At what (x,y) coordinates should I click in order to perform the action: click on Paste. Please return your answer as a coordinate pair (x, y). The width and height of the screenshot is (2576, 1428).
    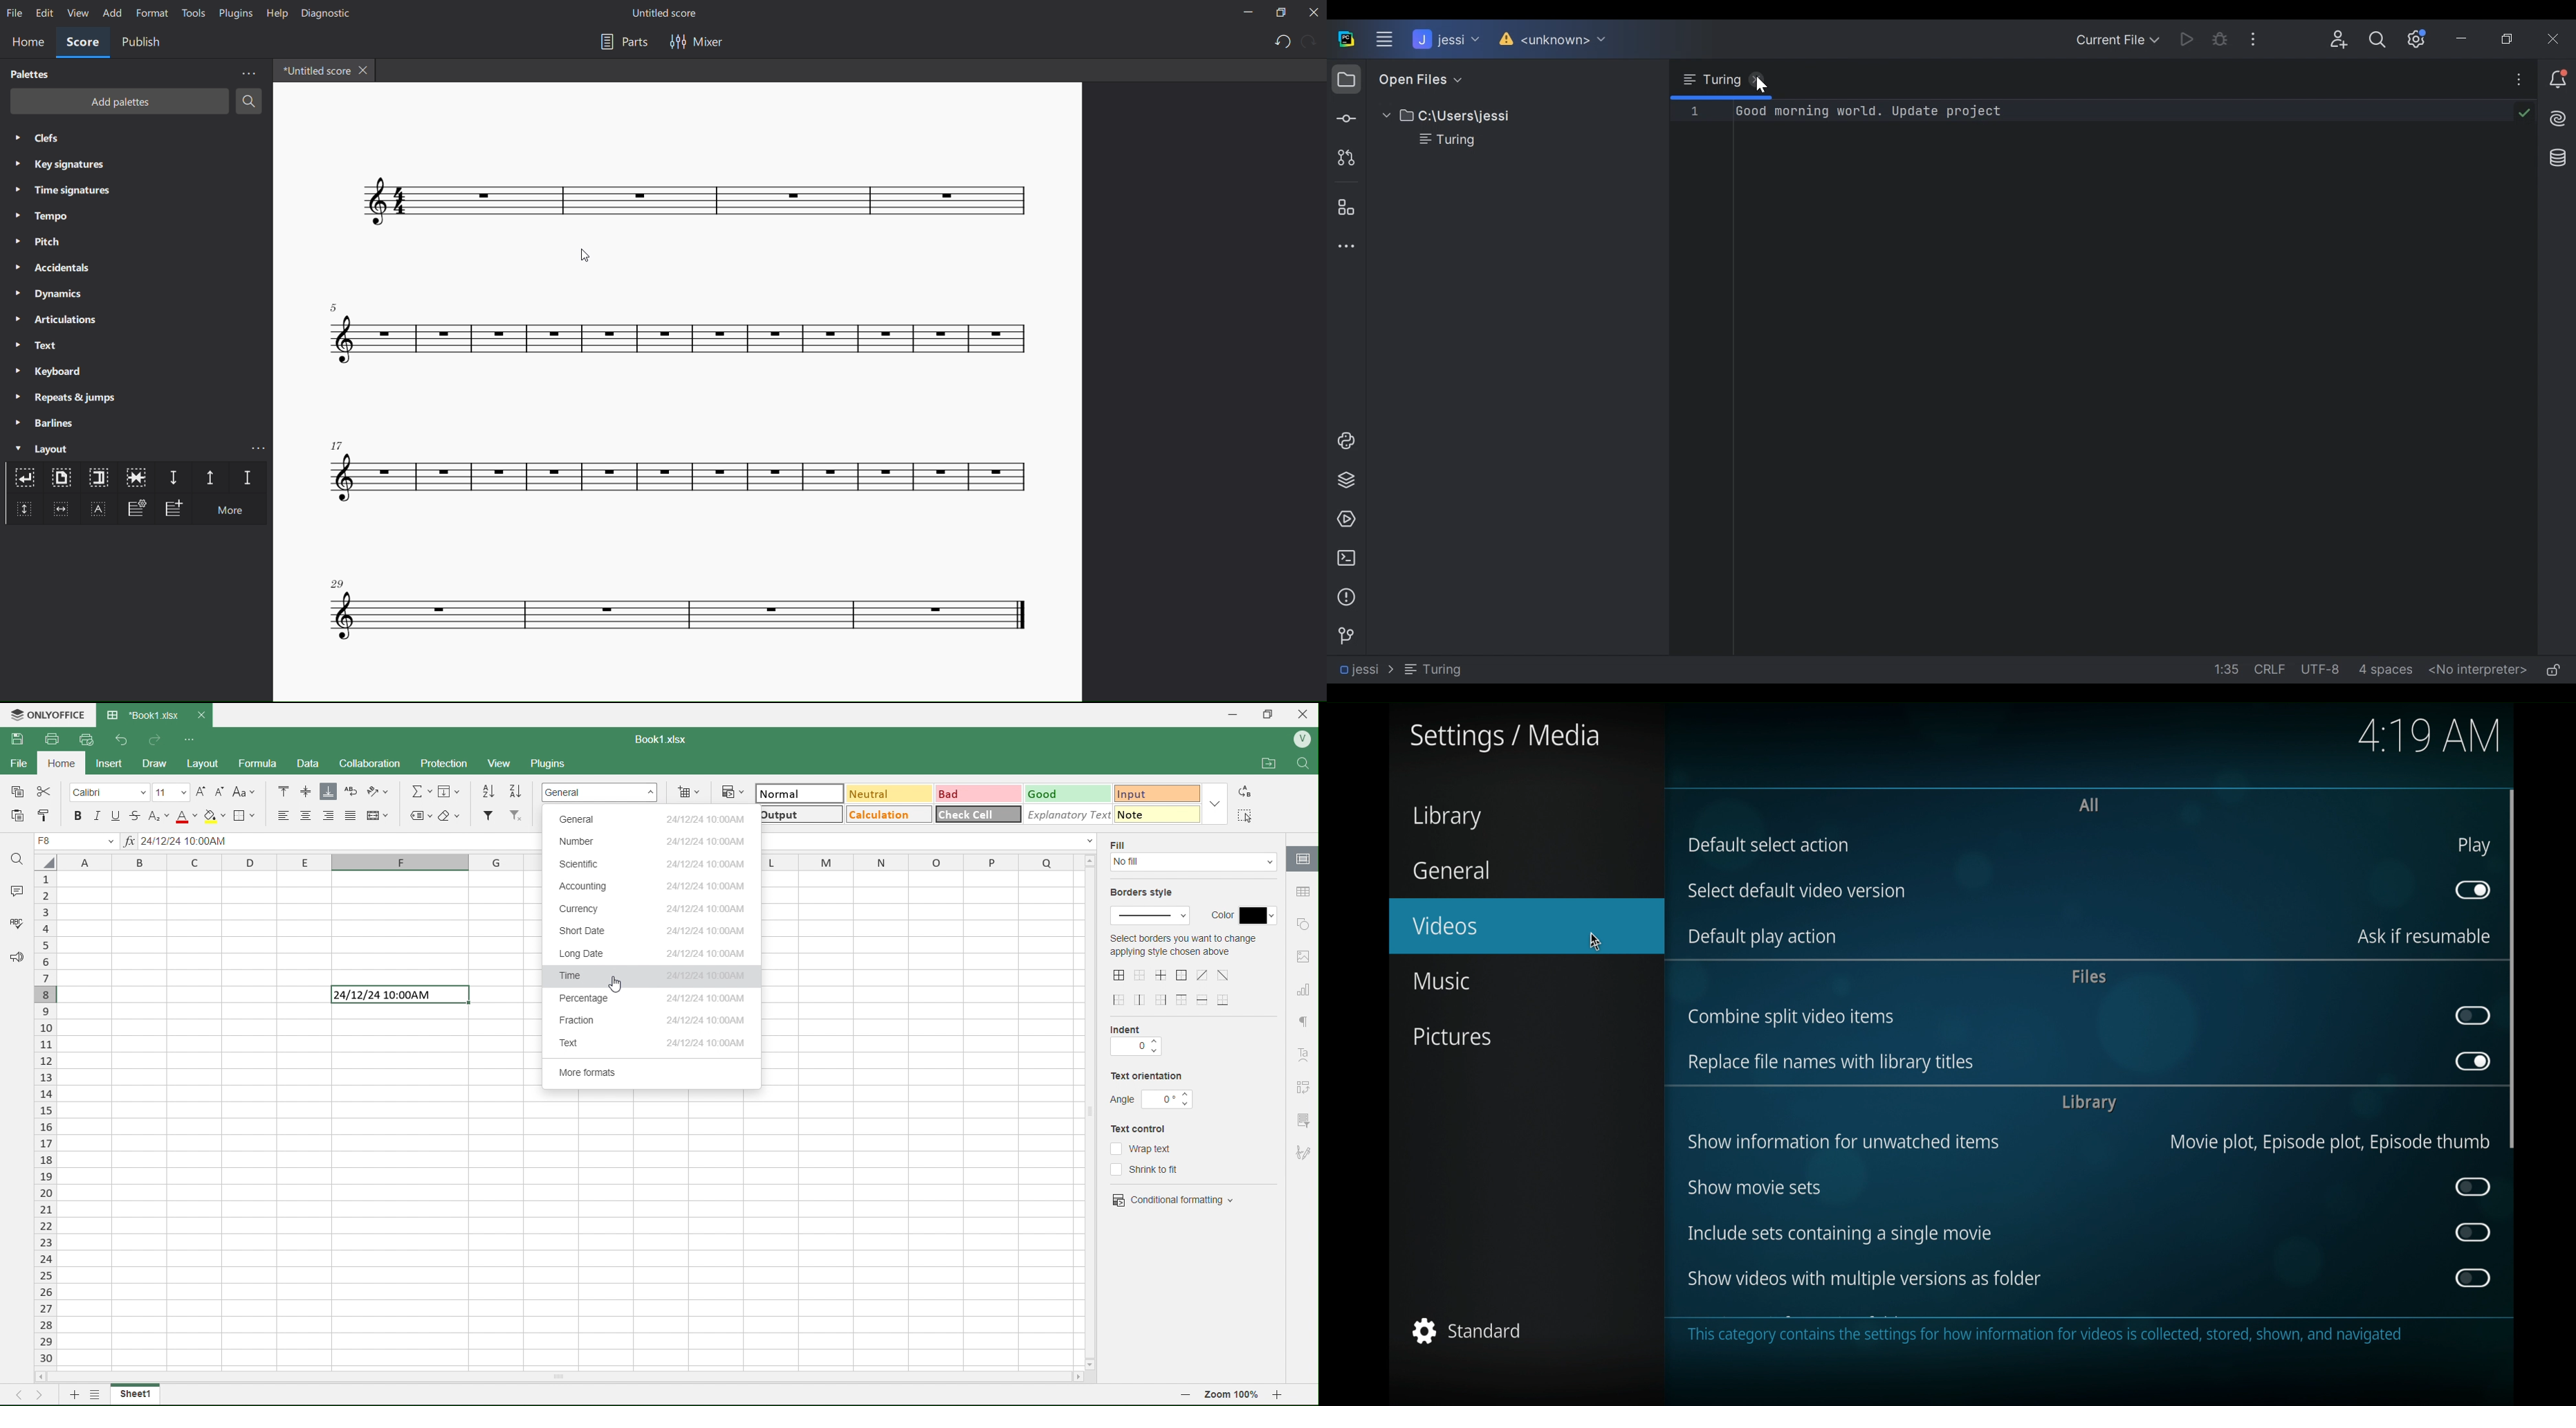
    Looking at the image, I should click on (17, 815).